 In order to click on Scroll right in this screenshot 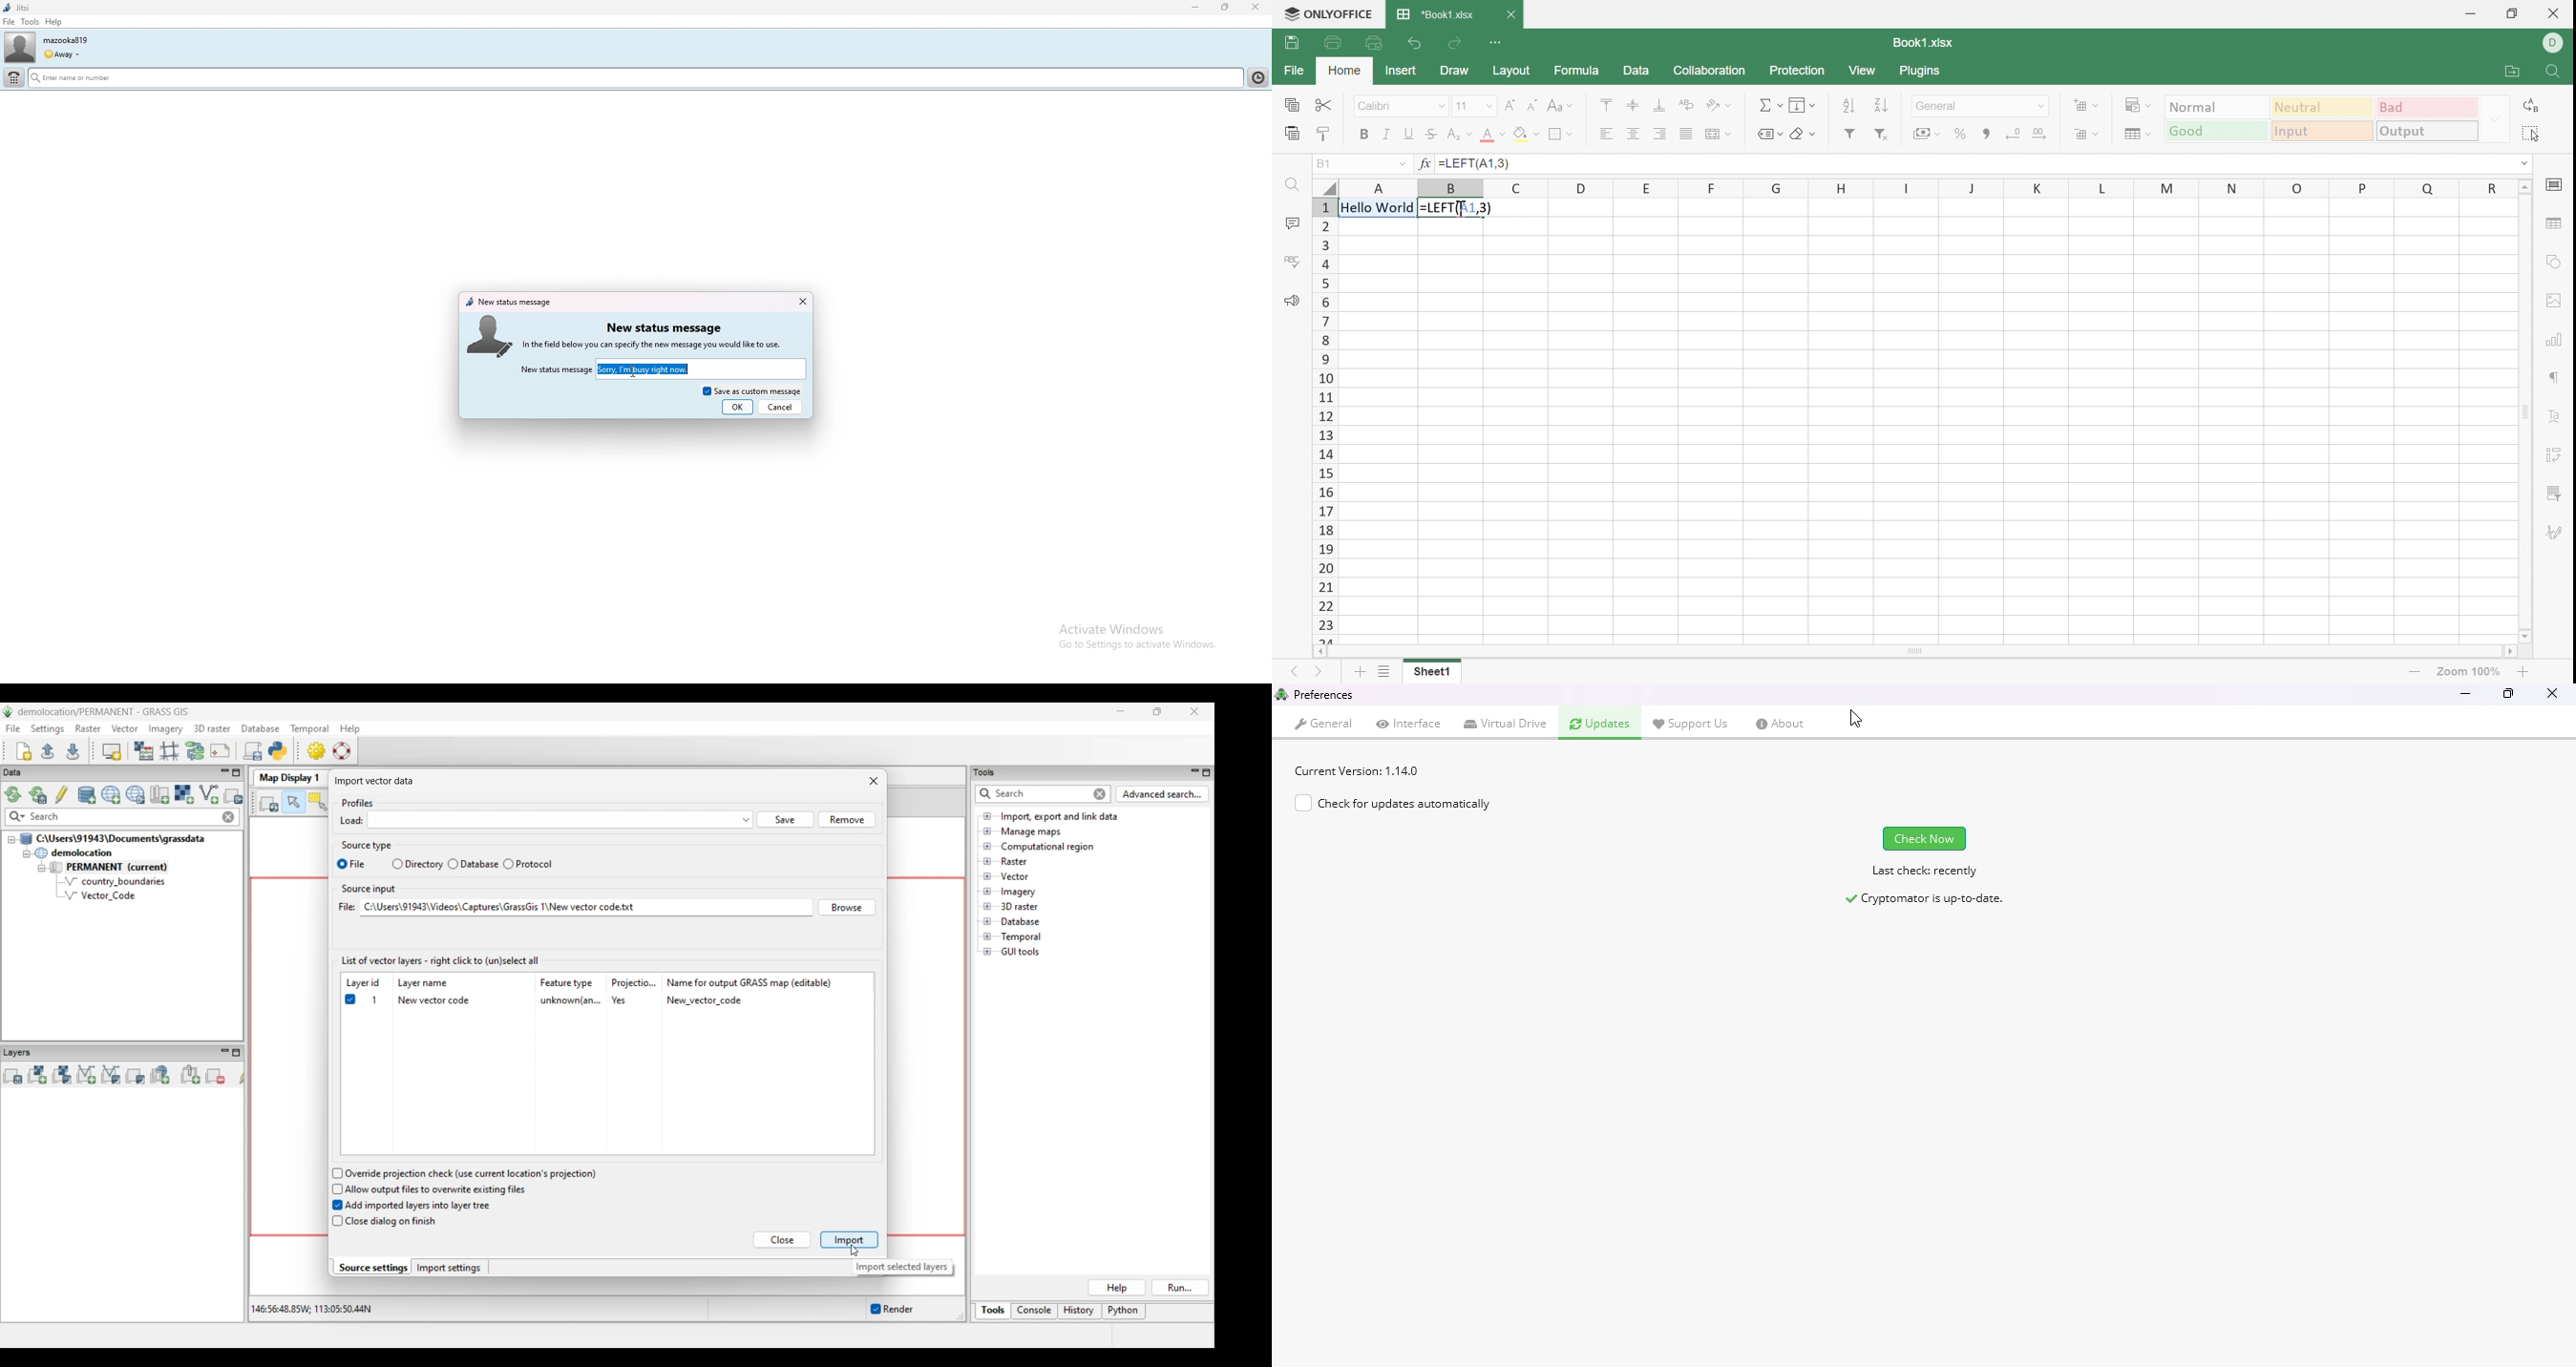, I will do `click(2509, 650)`.